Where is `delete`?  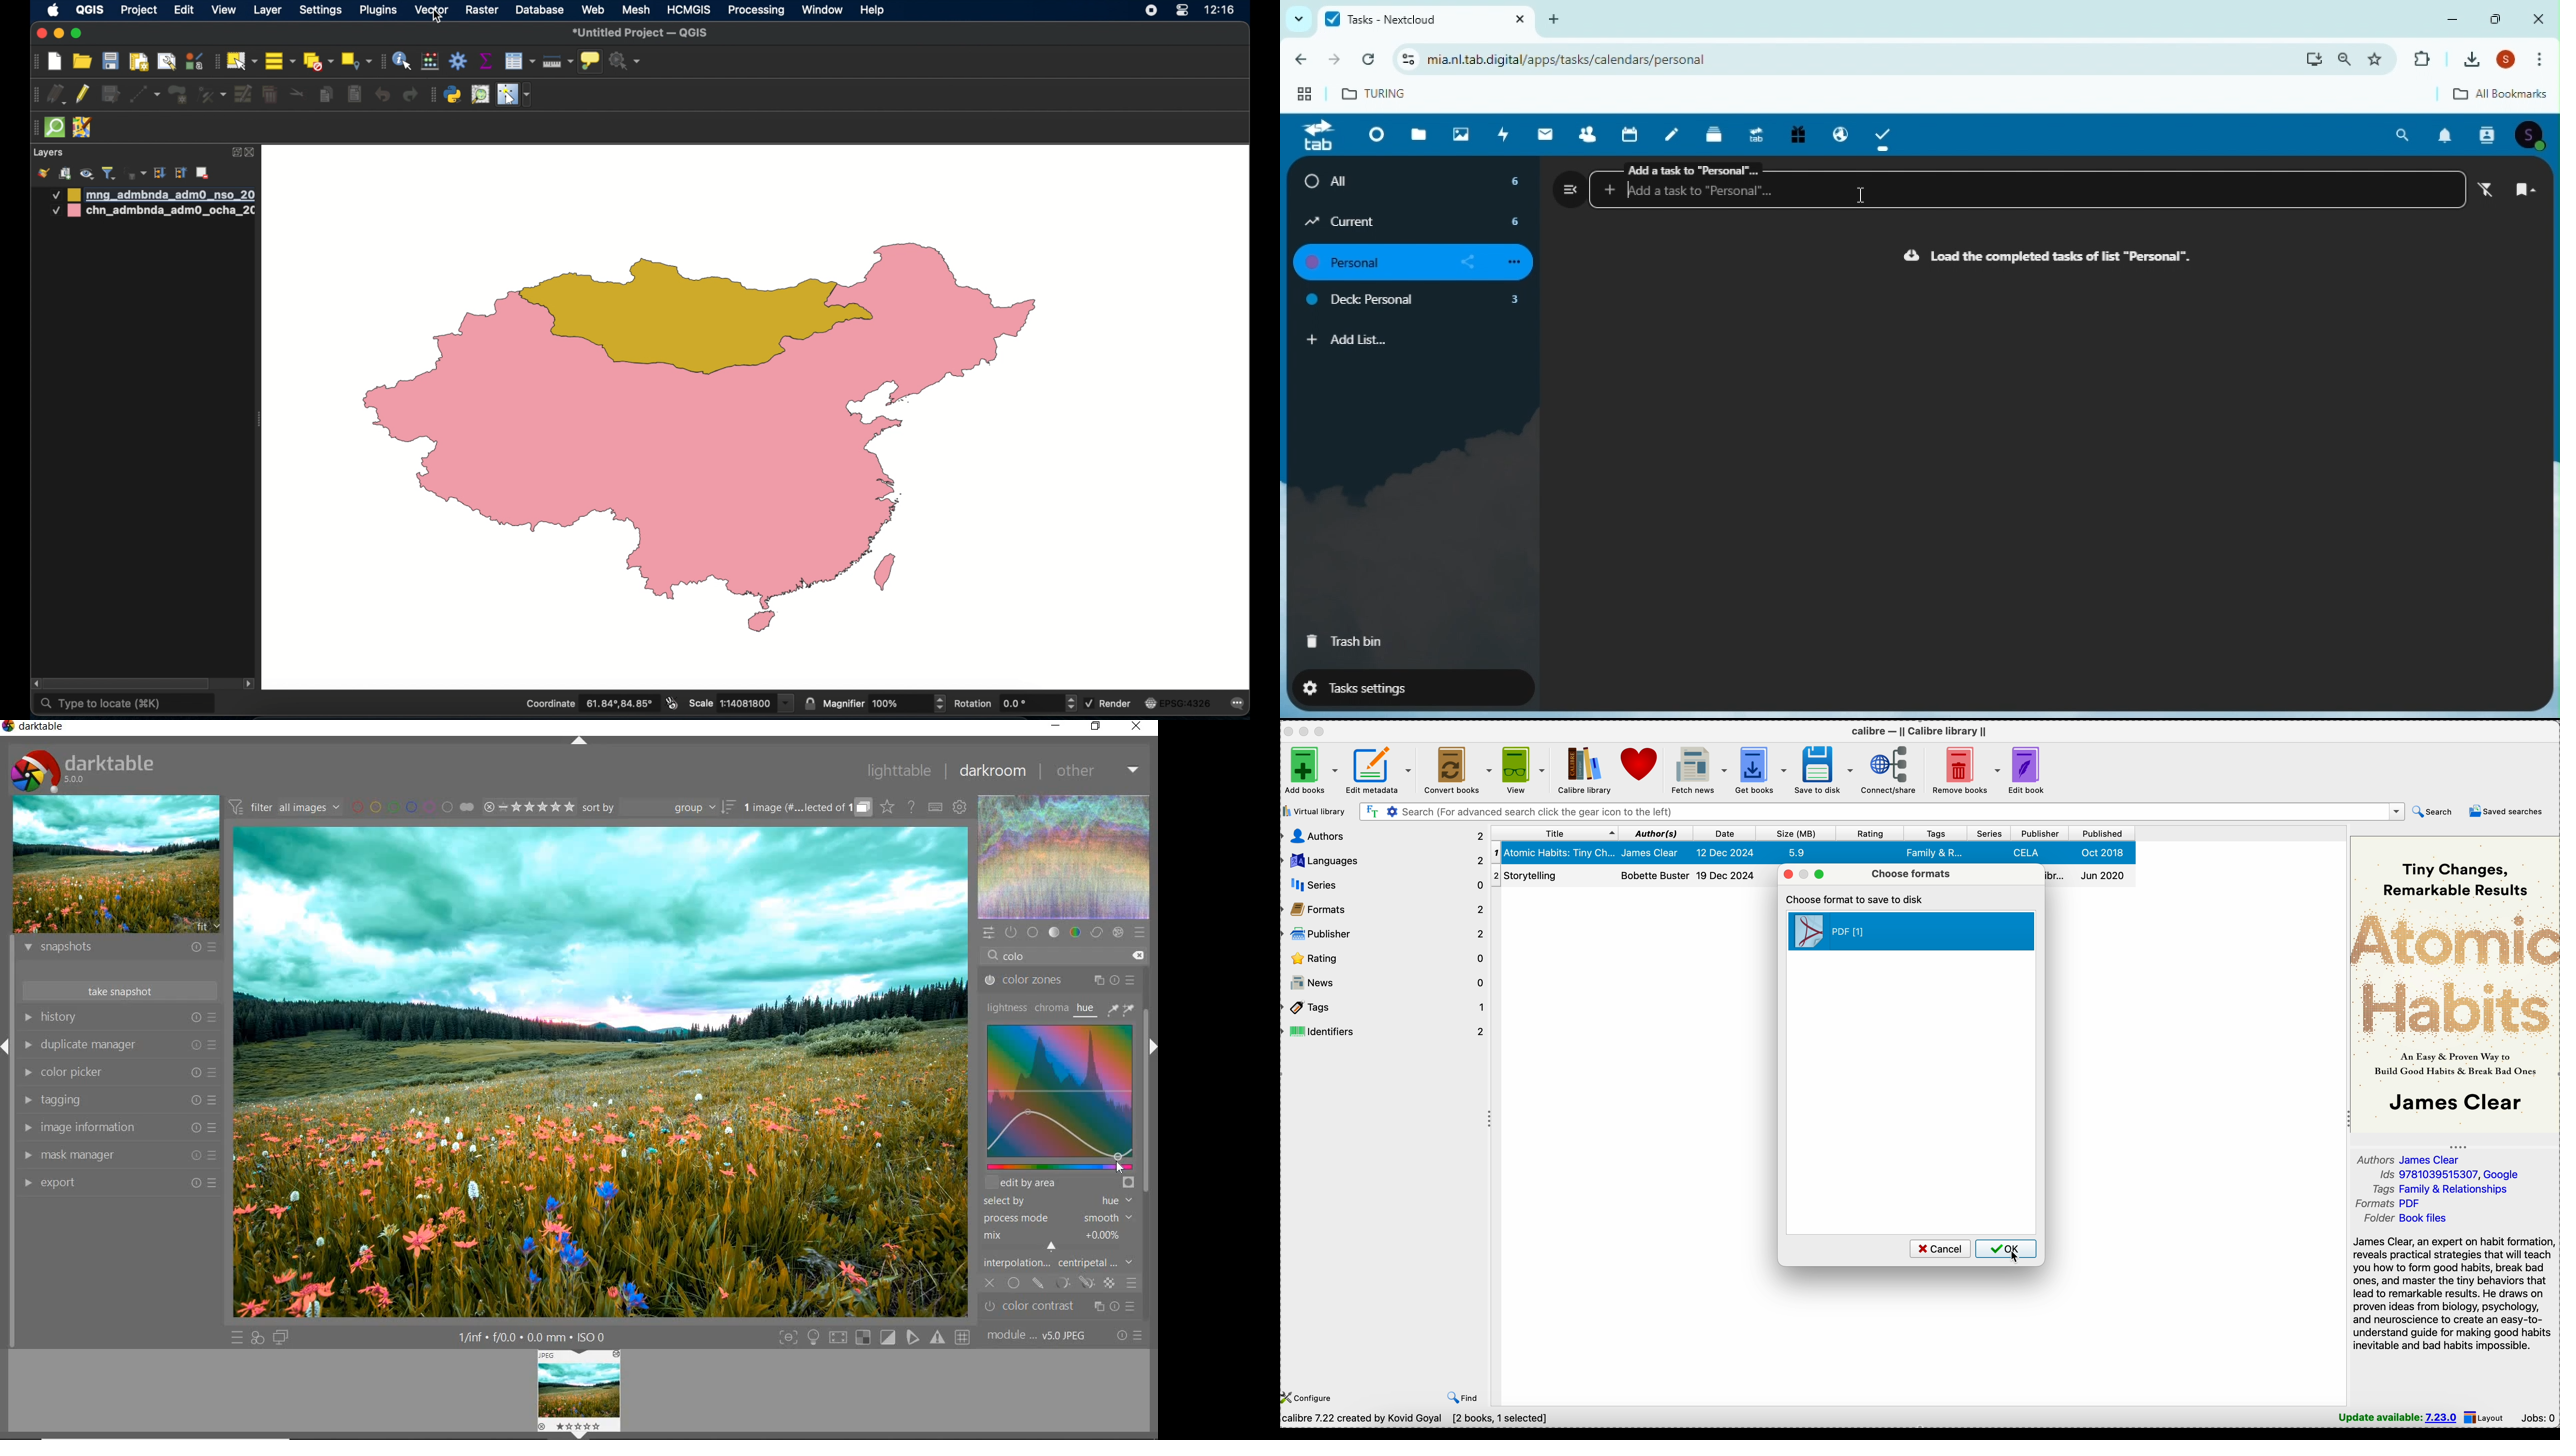 delete is located at coordinates (1139, 956).